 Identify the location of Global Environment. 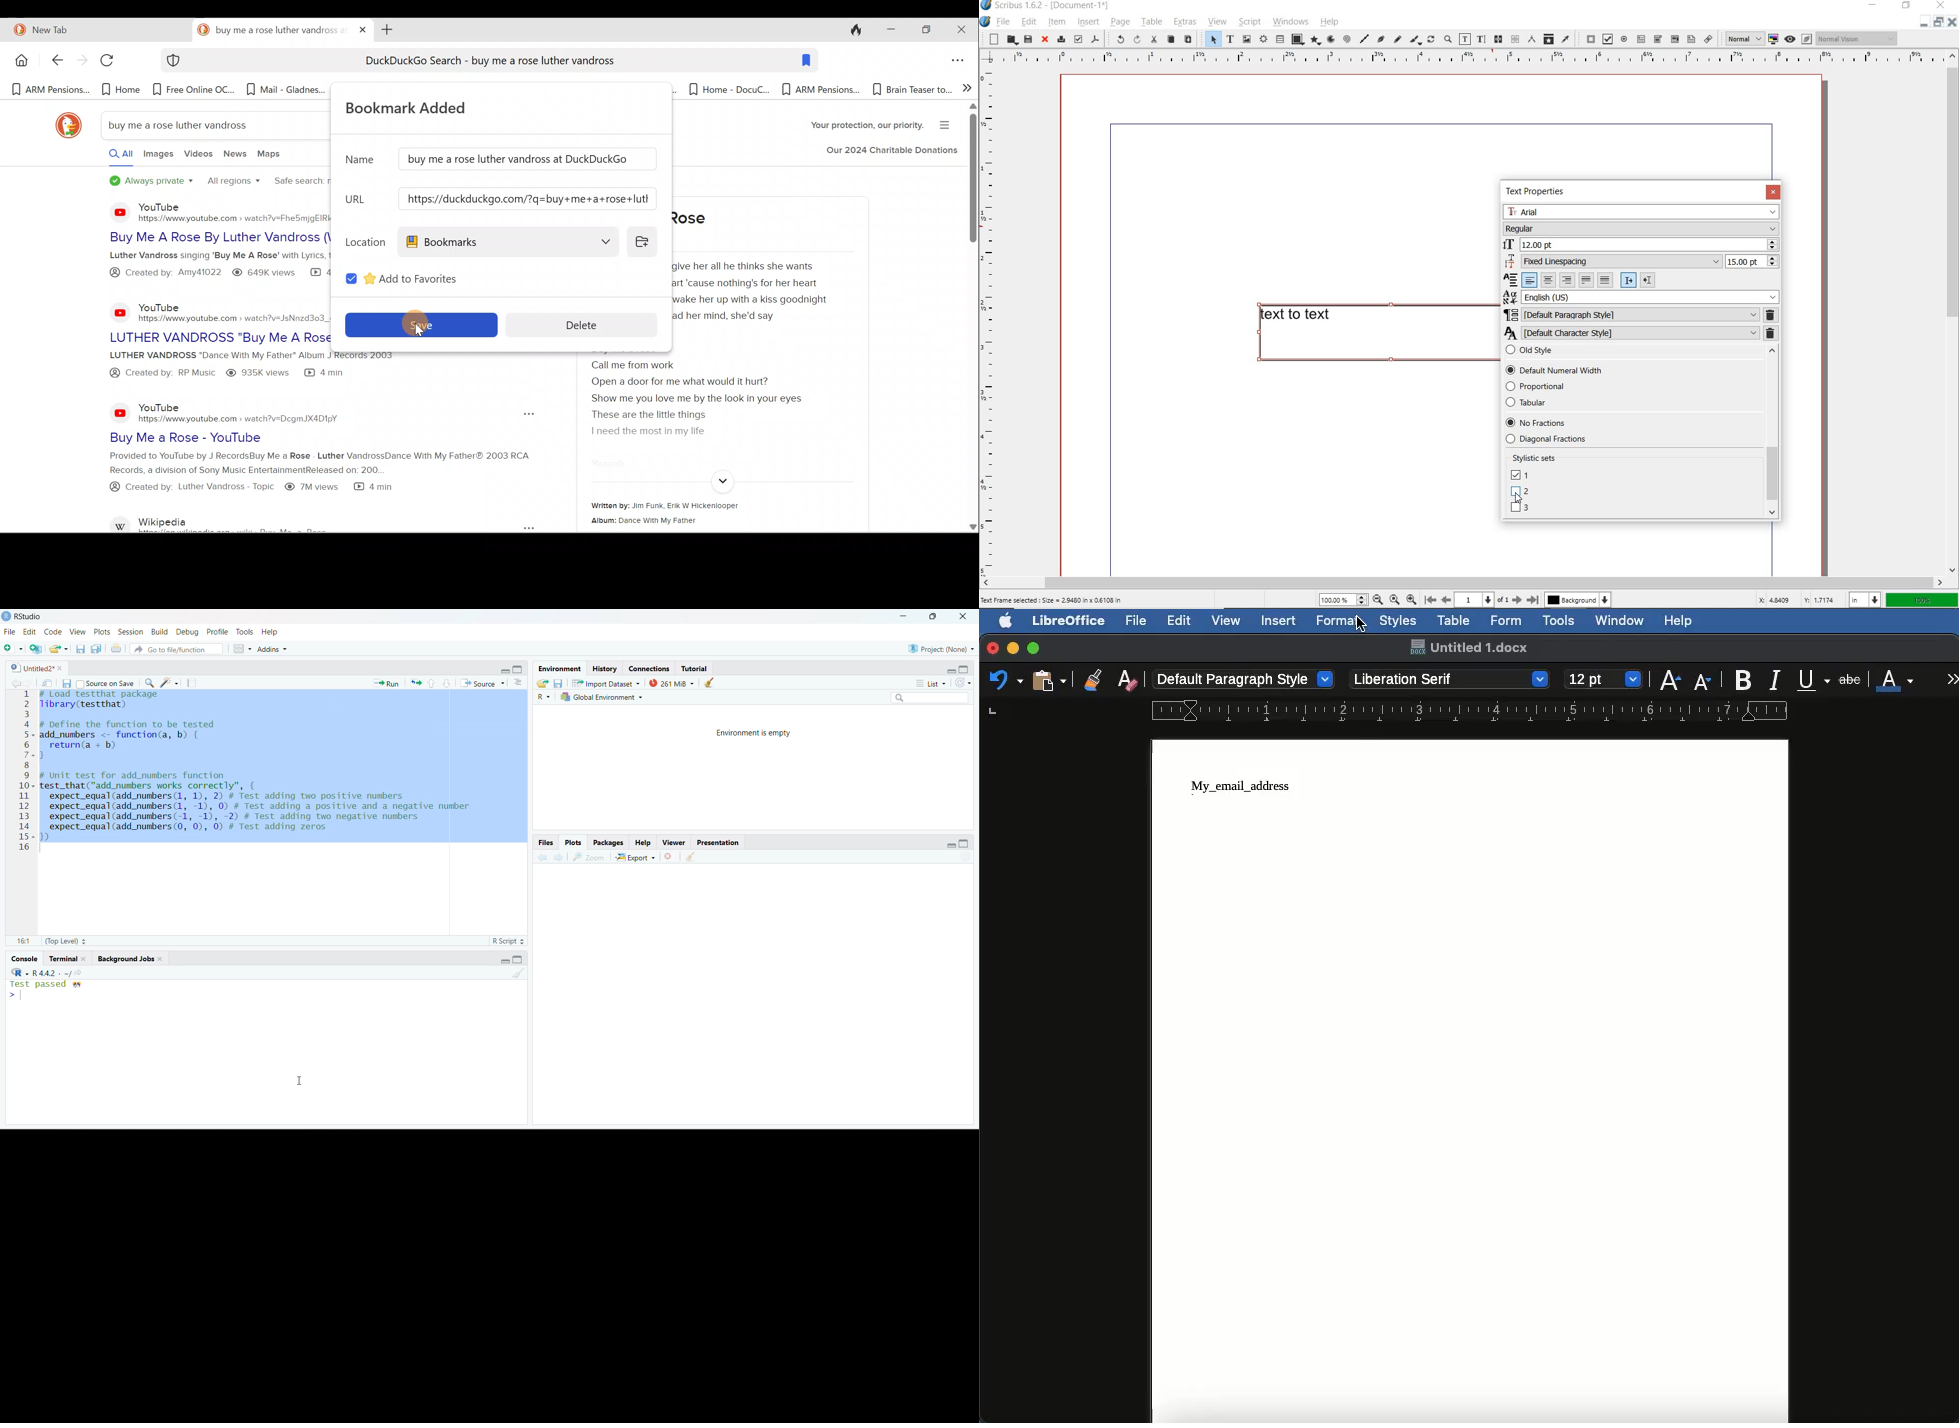
(603, 697).